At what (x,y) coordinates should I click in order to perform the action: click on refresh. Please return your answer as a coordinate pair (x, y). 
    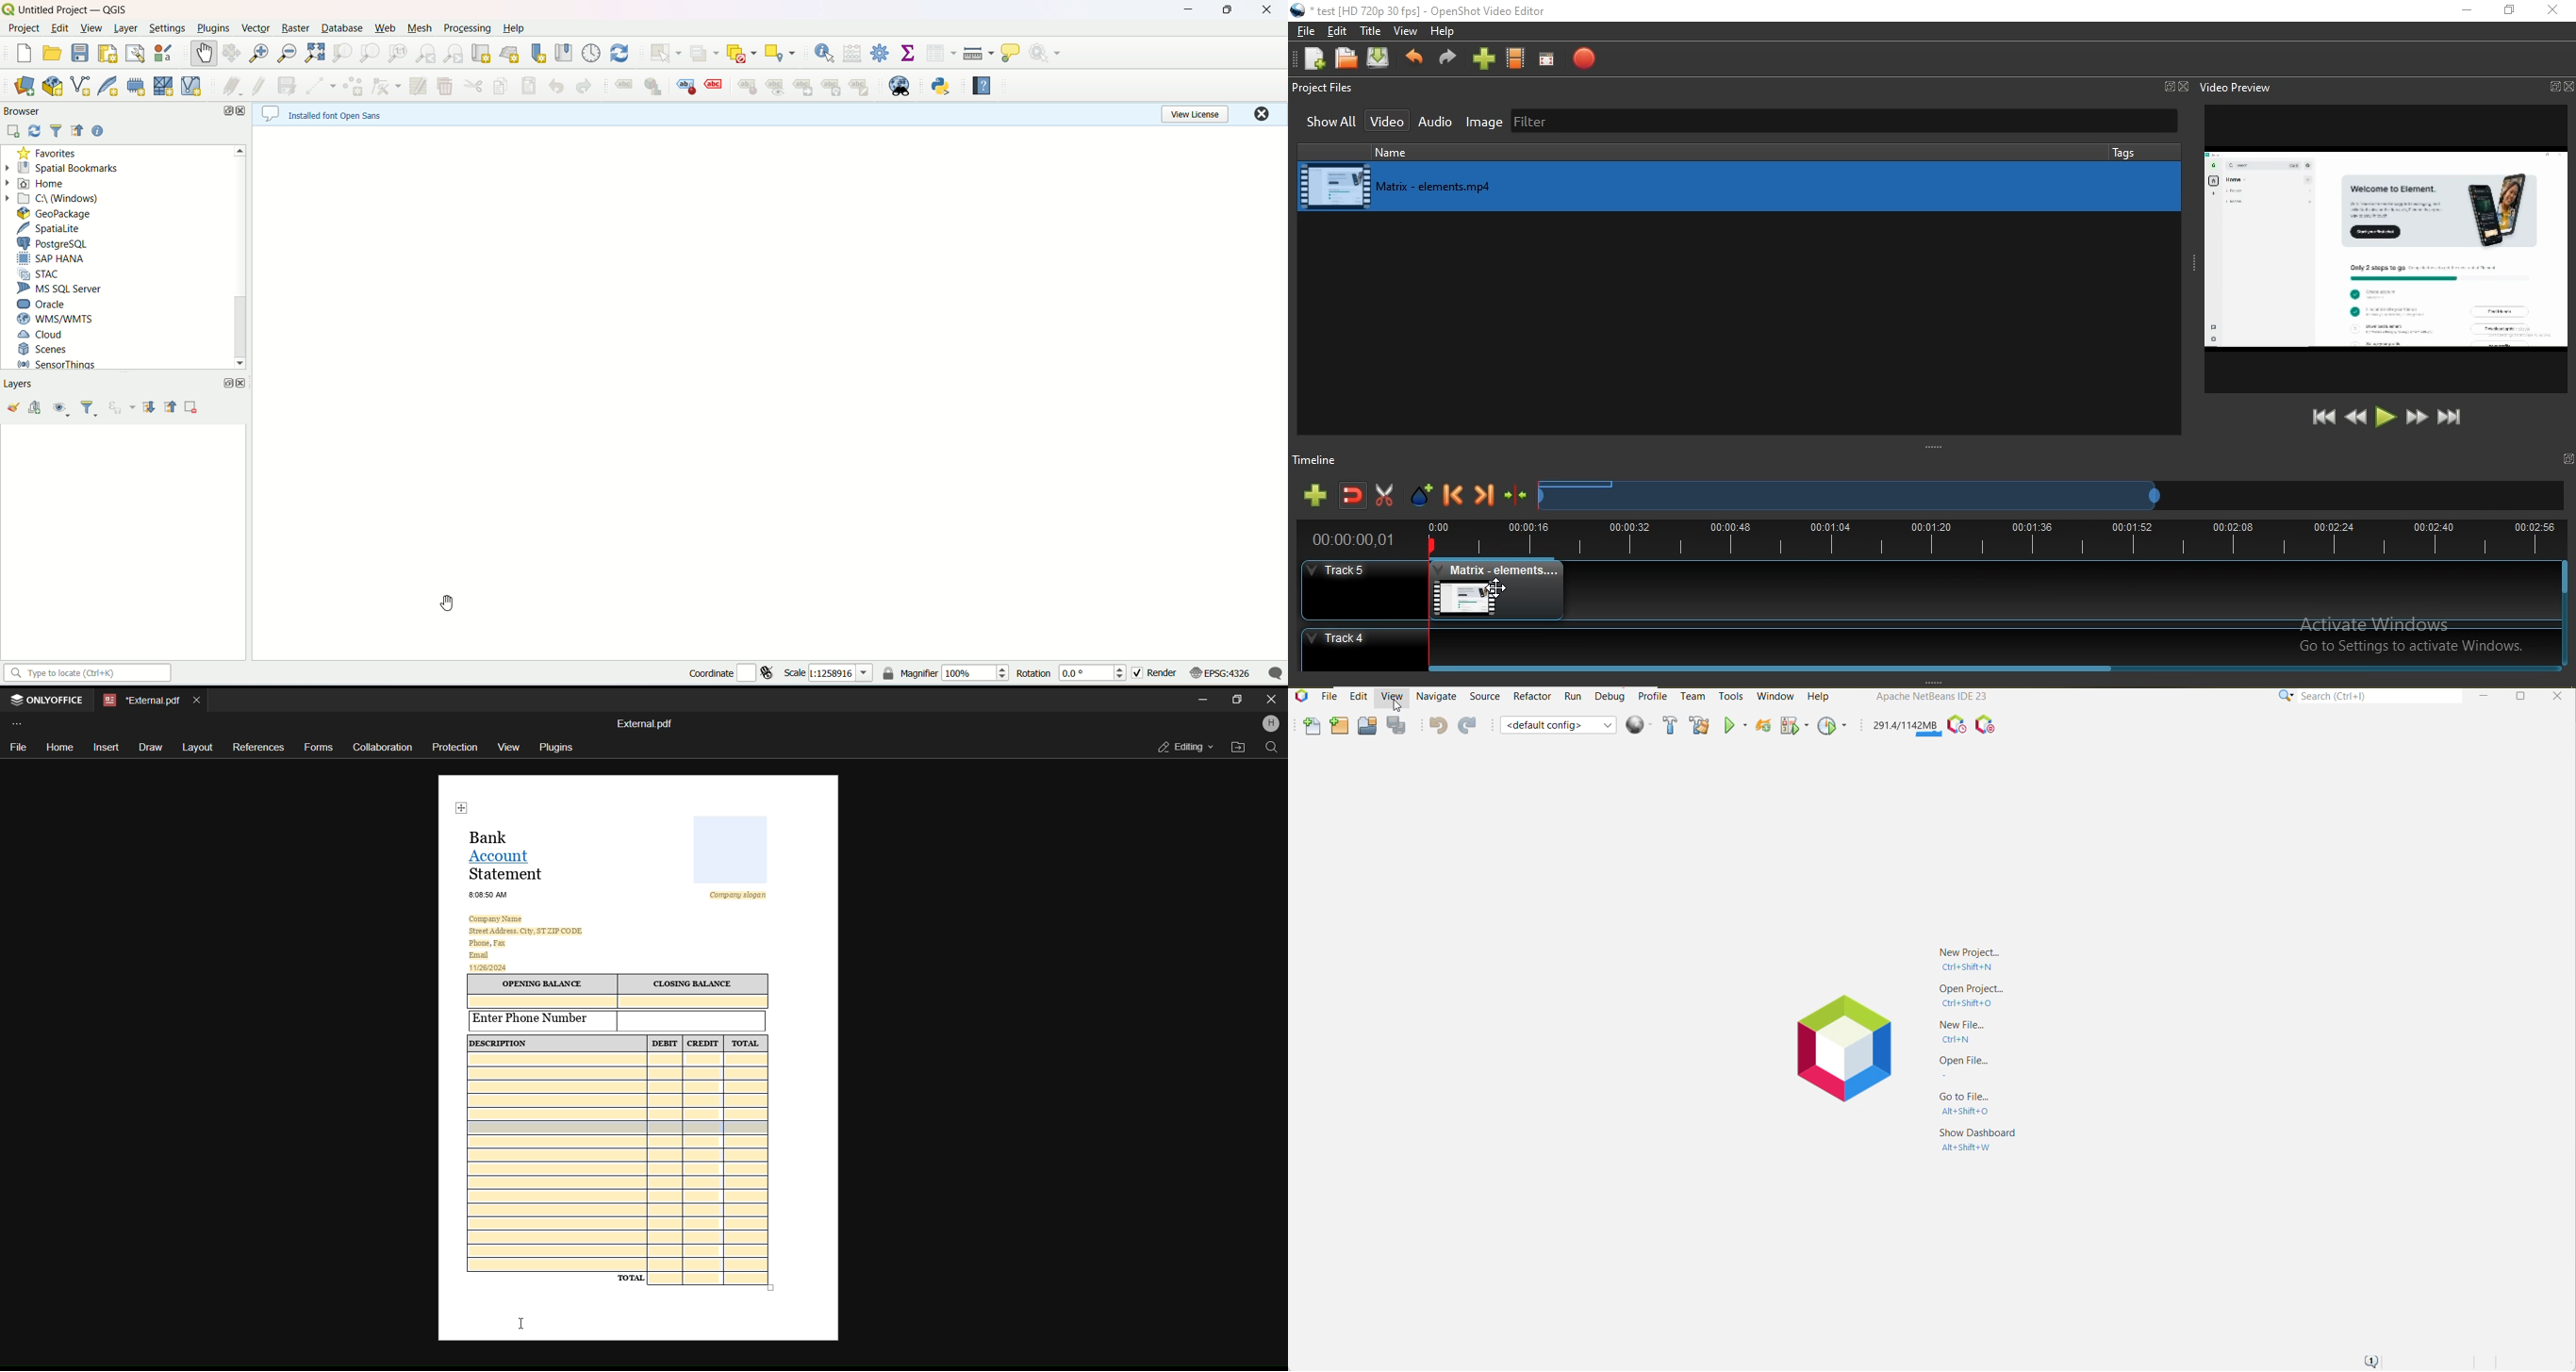
    Looking at the image, I should click on (32, 129).